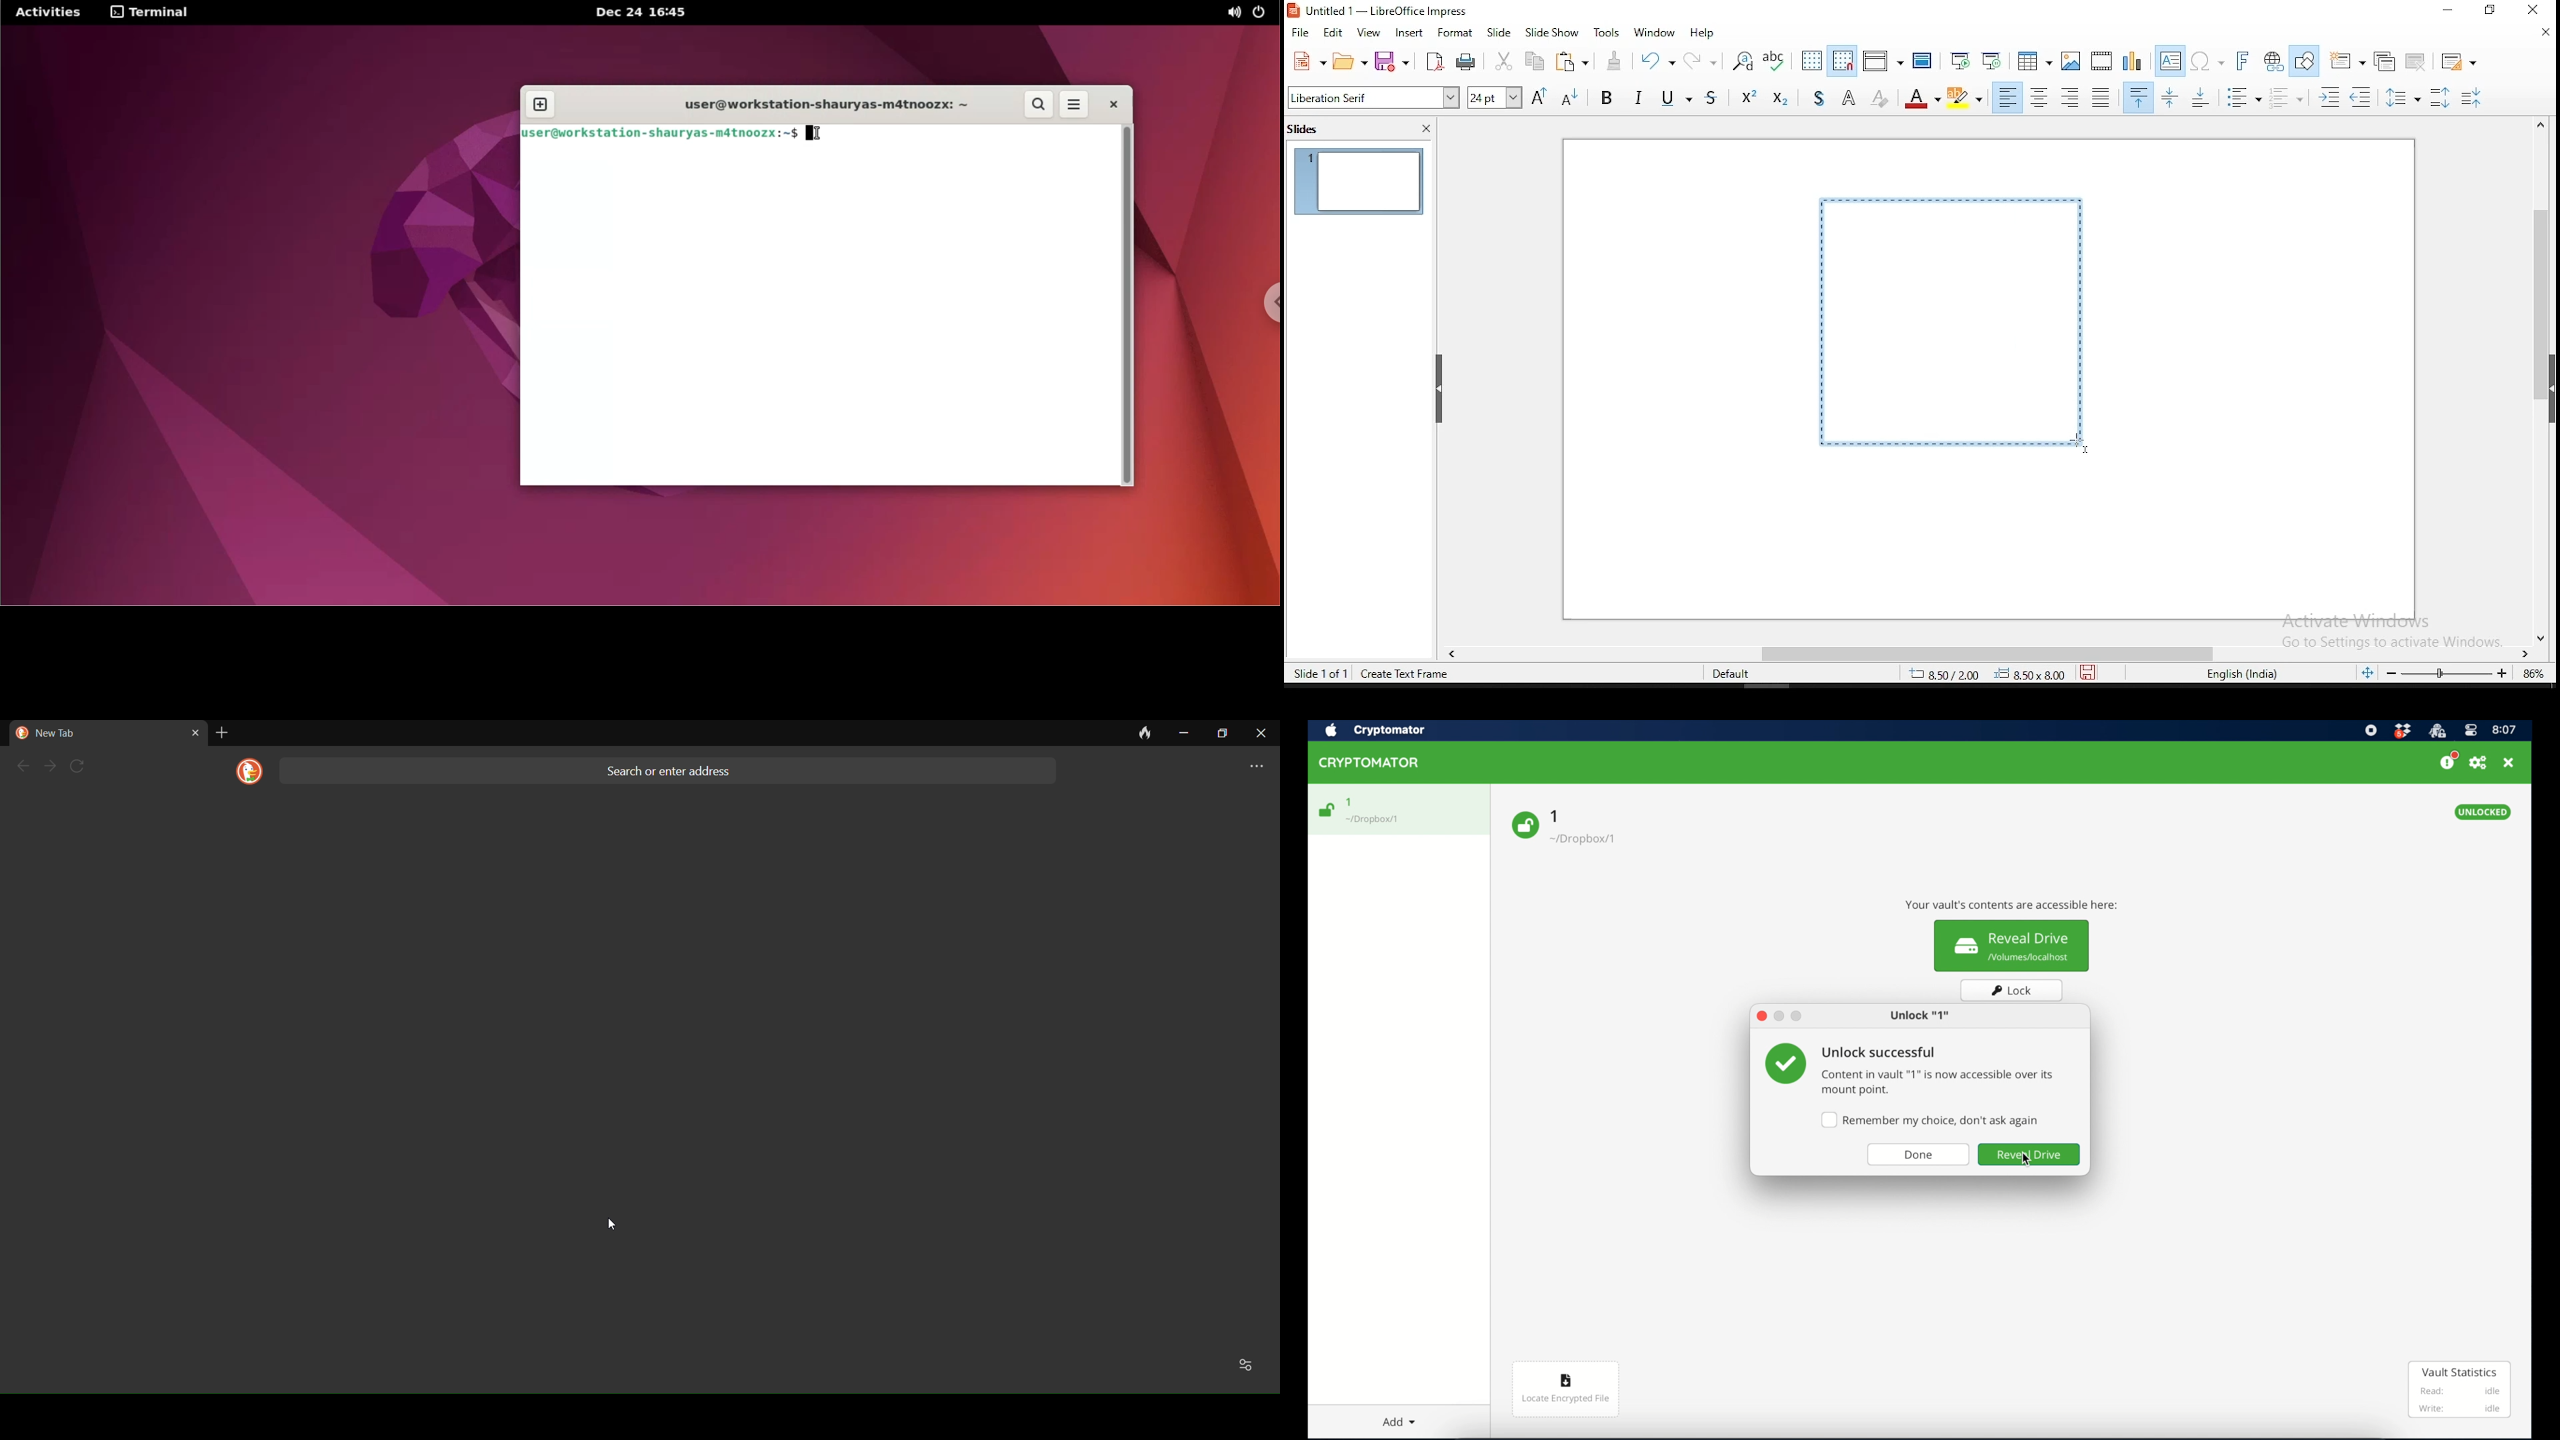 Image resolution: width=2576 pixels, height=1456 pixels. Describe the element at coordinates (1306, 62) in the screenshot. I see `new tool` at that location.